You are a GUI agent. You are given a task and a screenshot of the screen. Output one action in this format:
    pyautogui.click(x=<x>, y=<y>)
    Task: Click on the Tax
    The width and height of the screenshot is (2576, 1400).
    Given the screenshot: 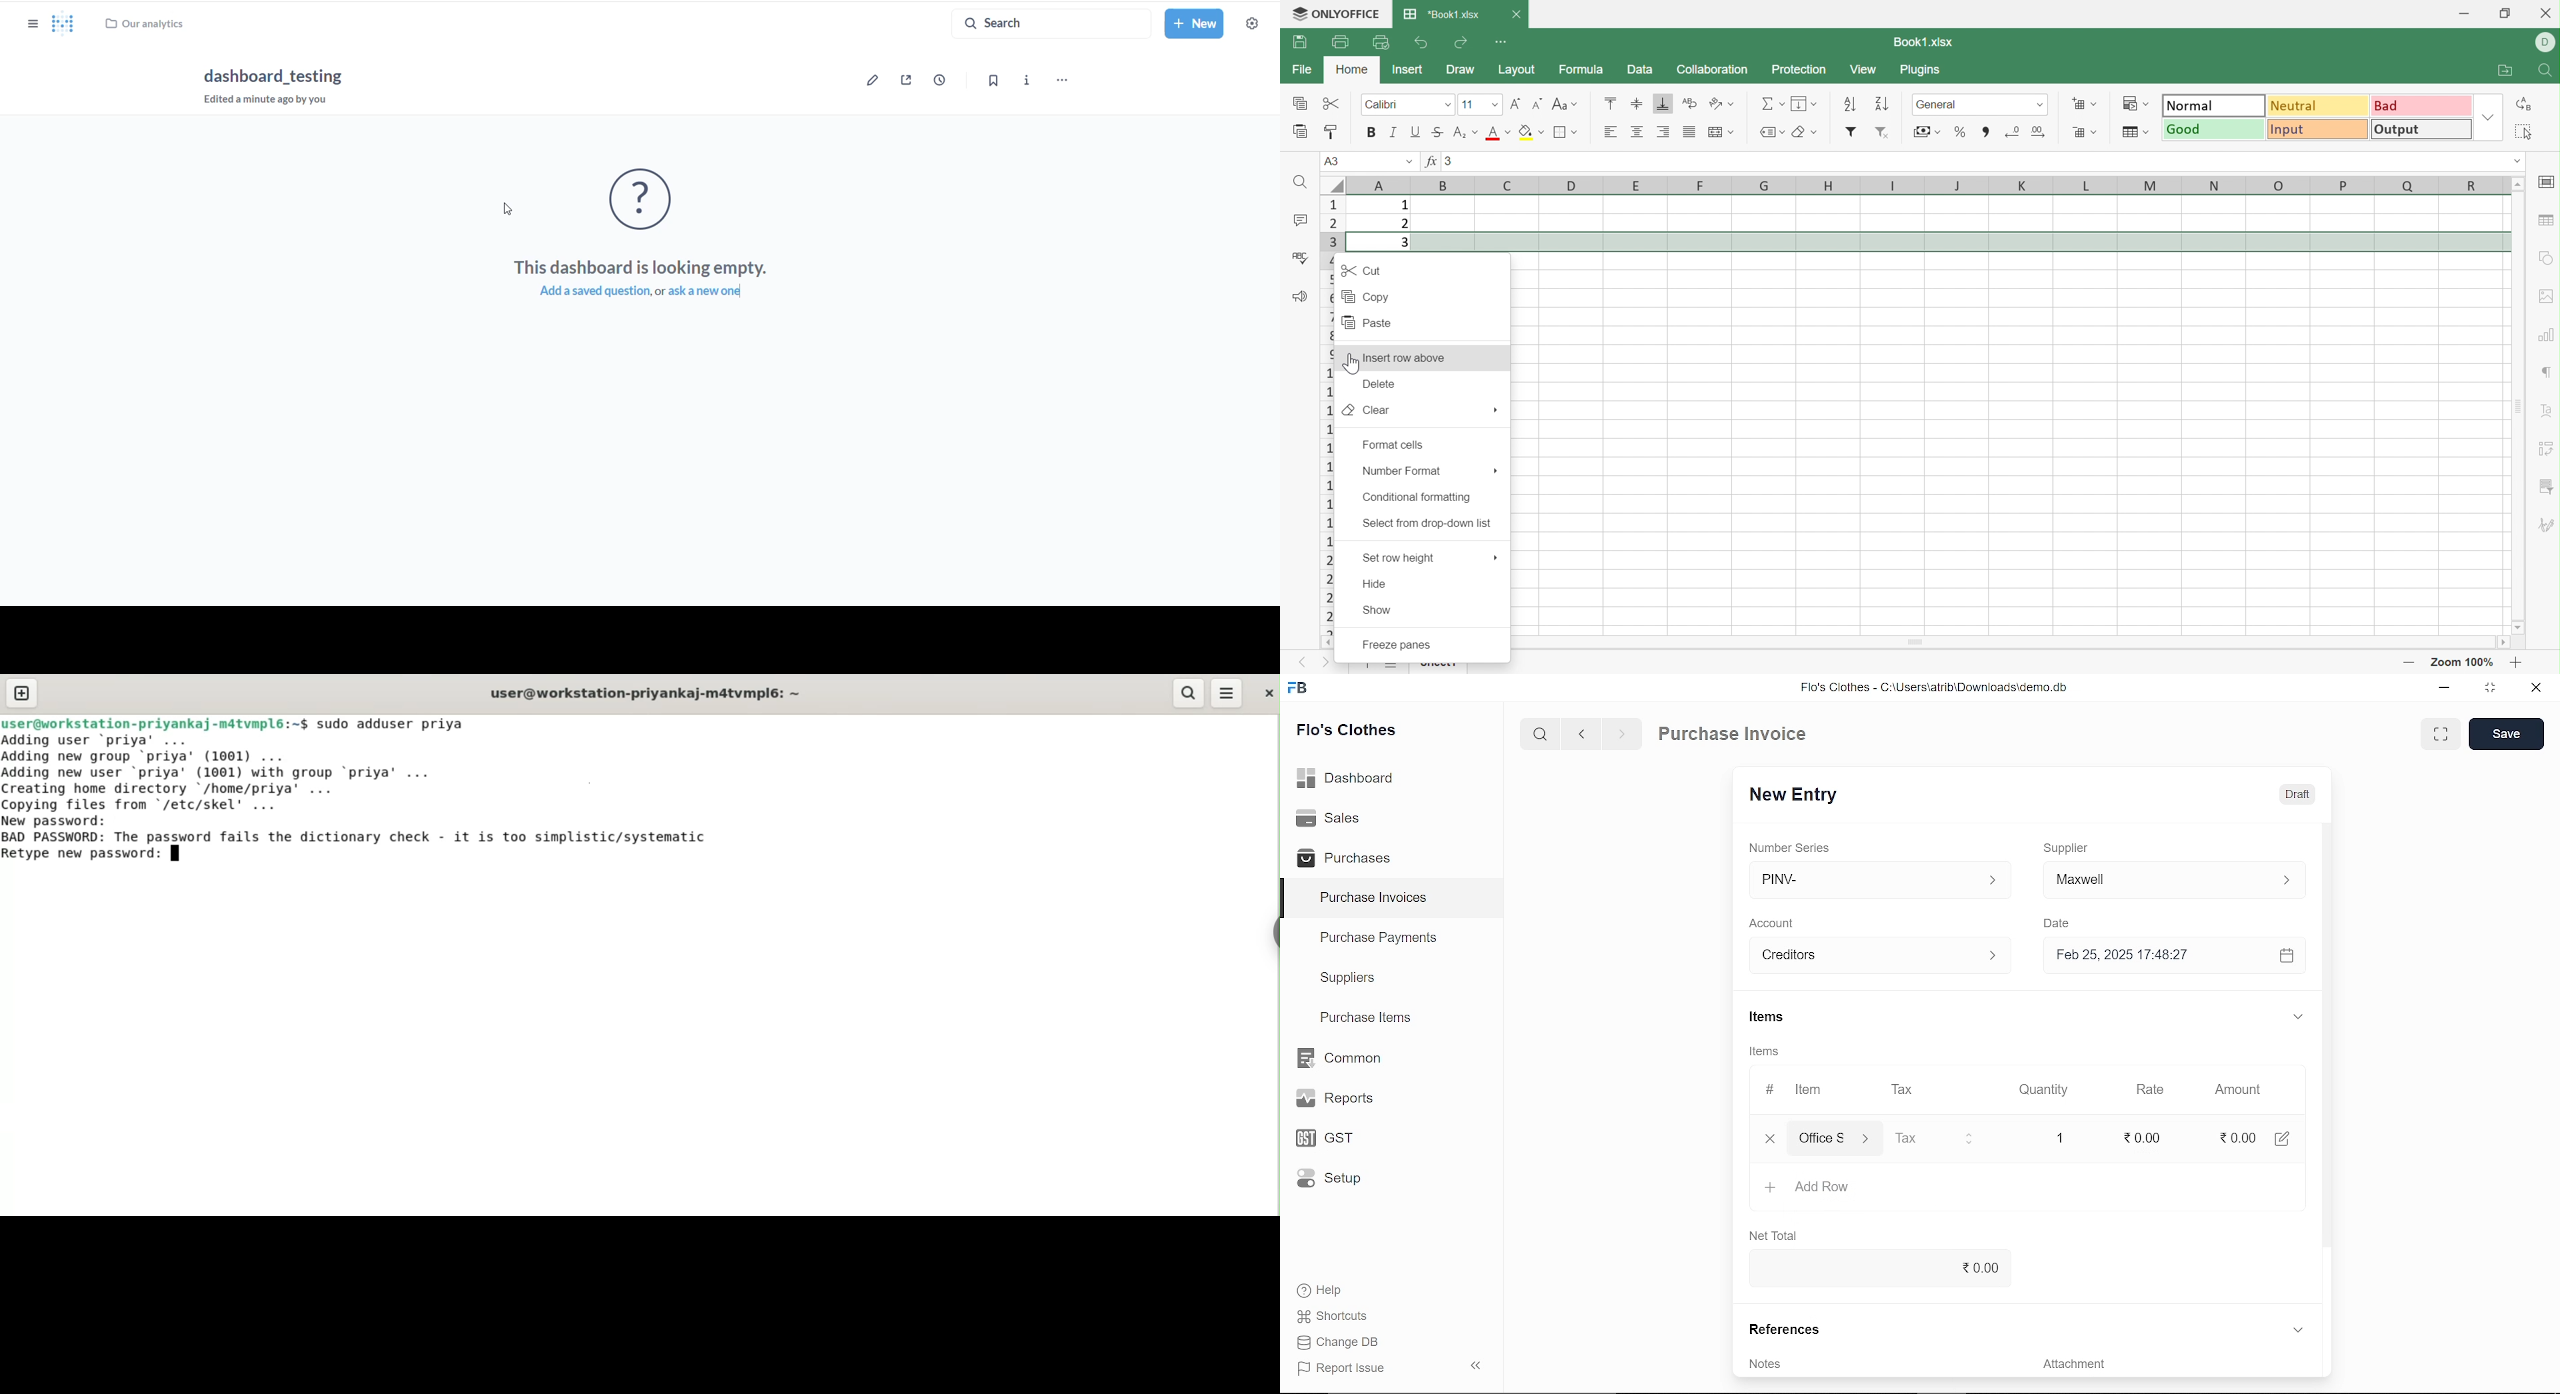 What is the action you would take?
    pyautogui.click(x=1906, y=1090)
    